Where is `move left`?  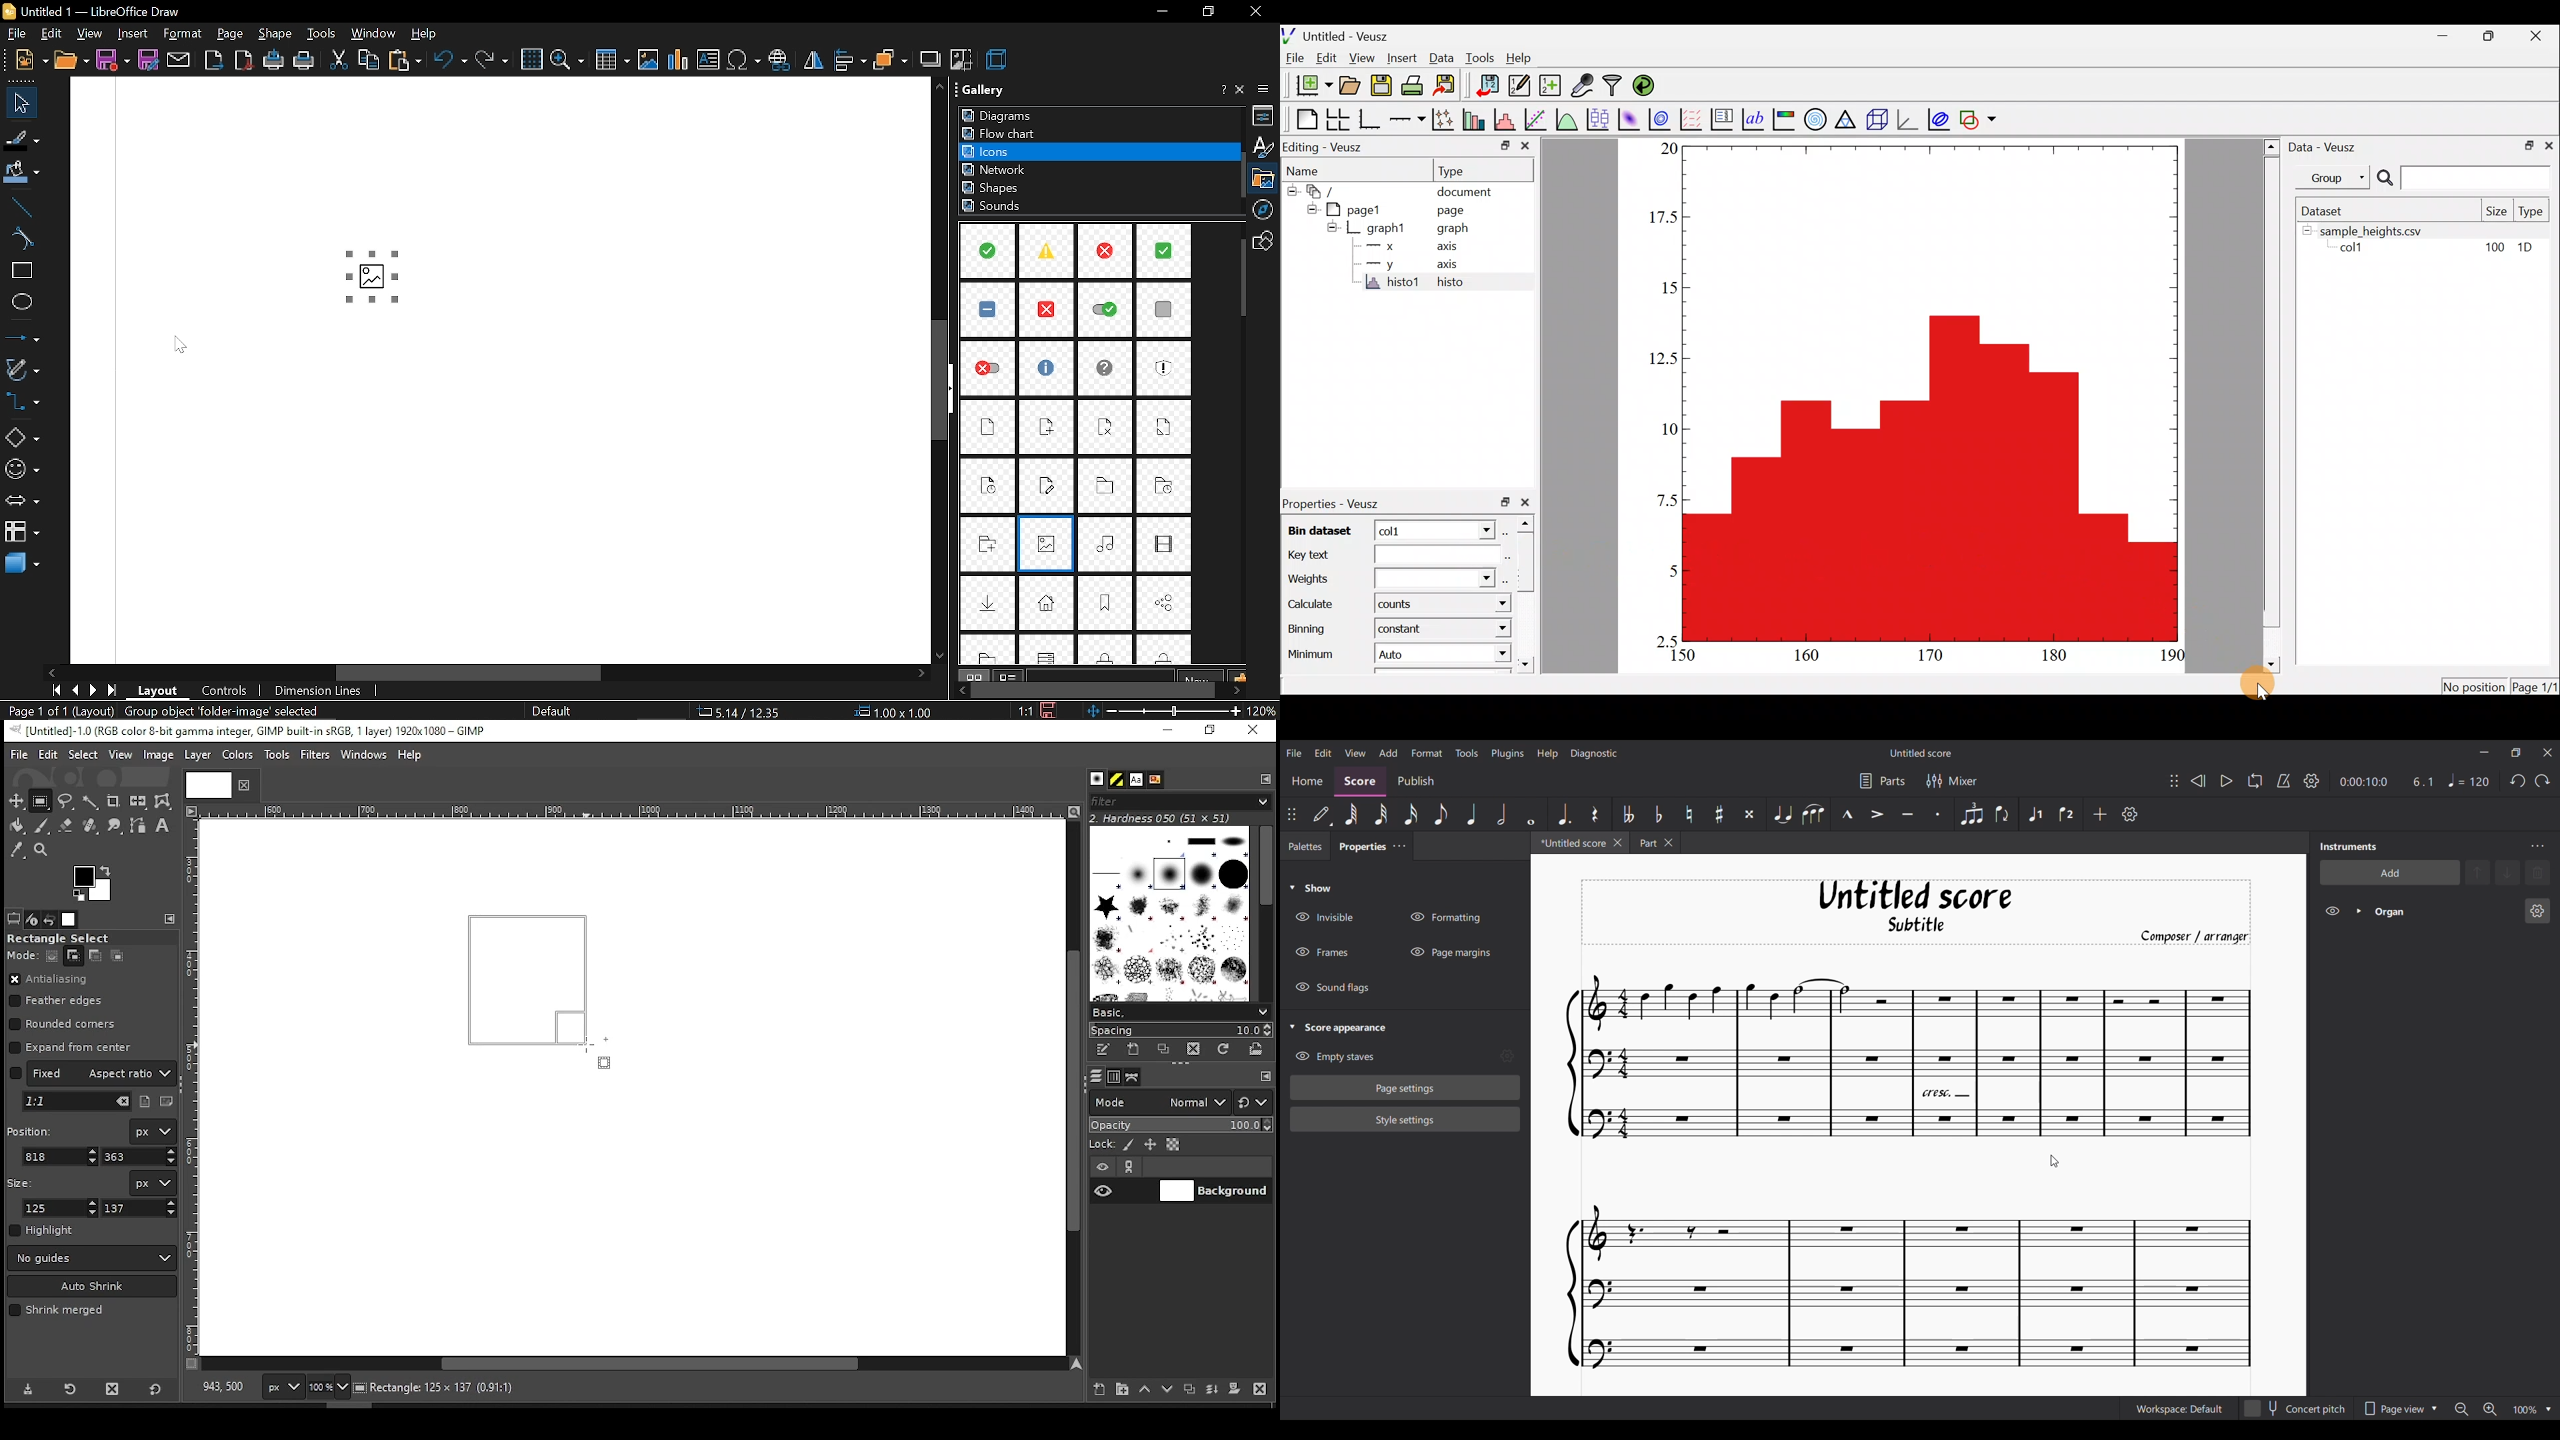 move left is located at coordinates (958, 690).